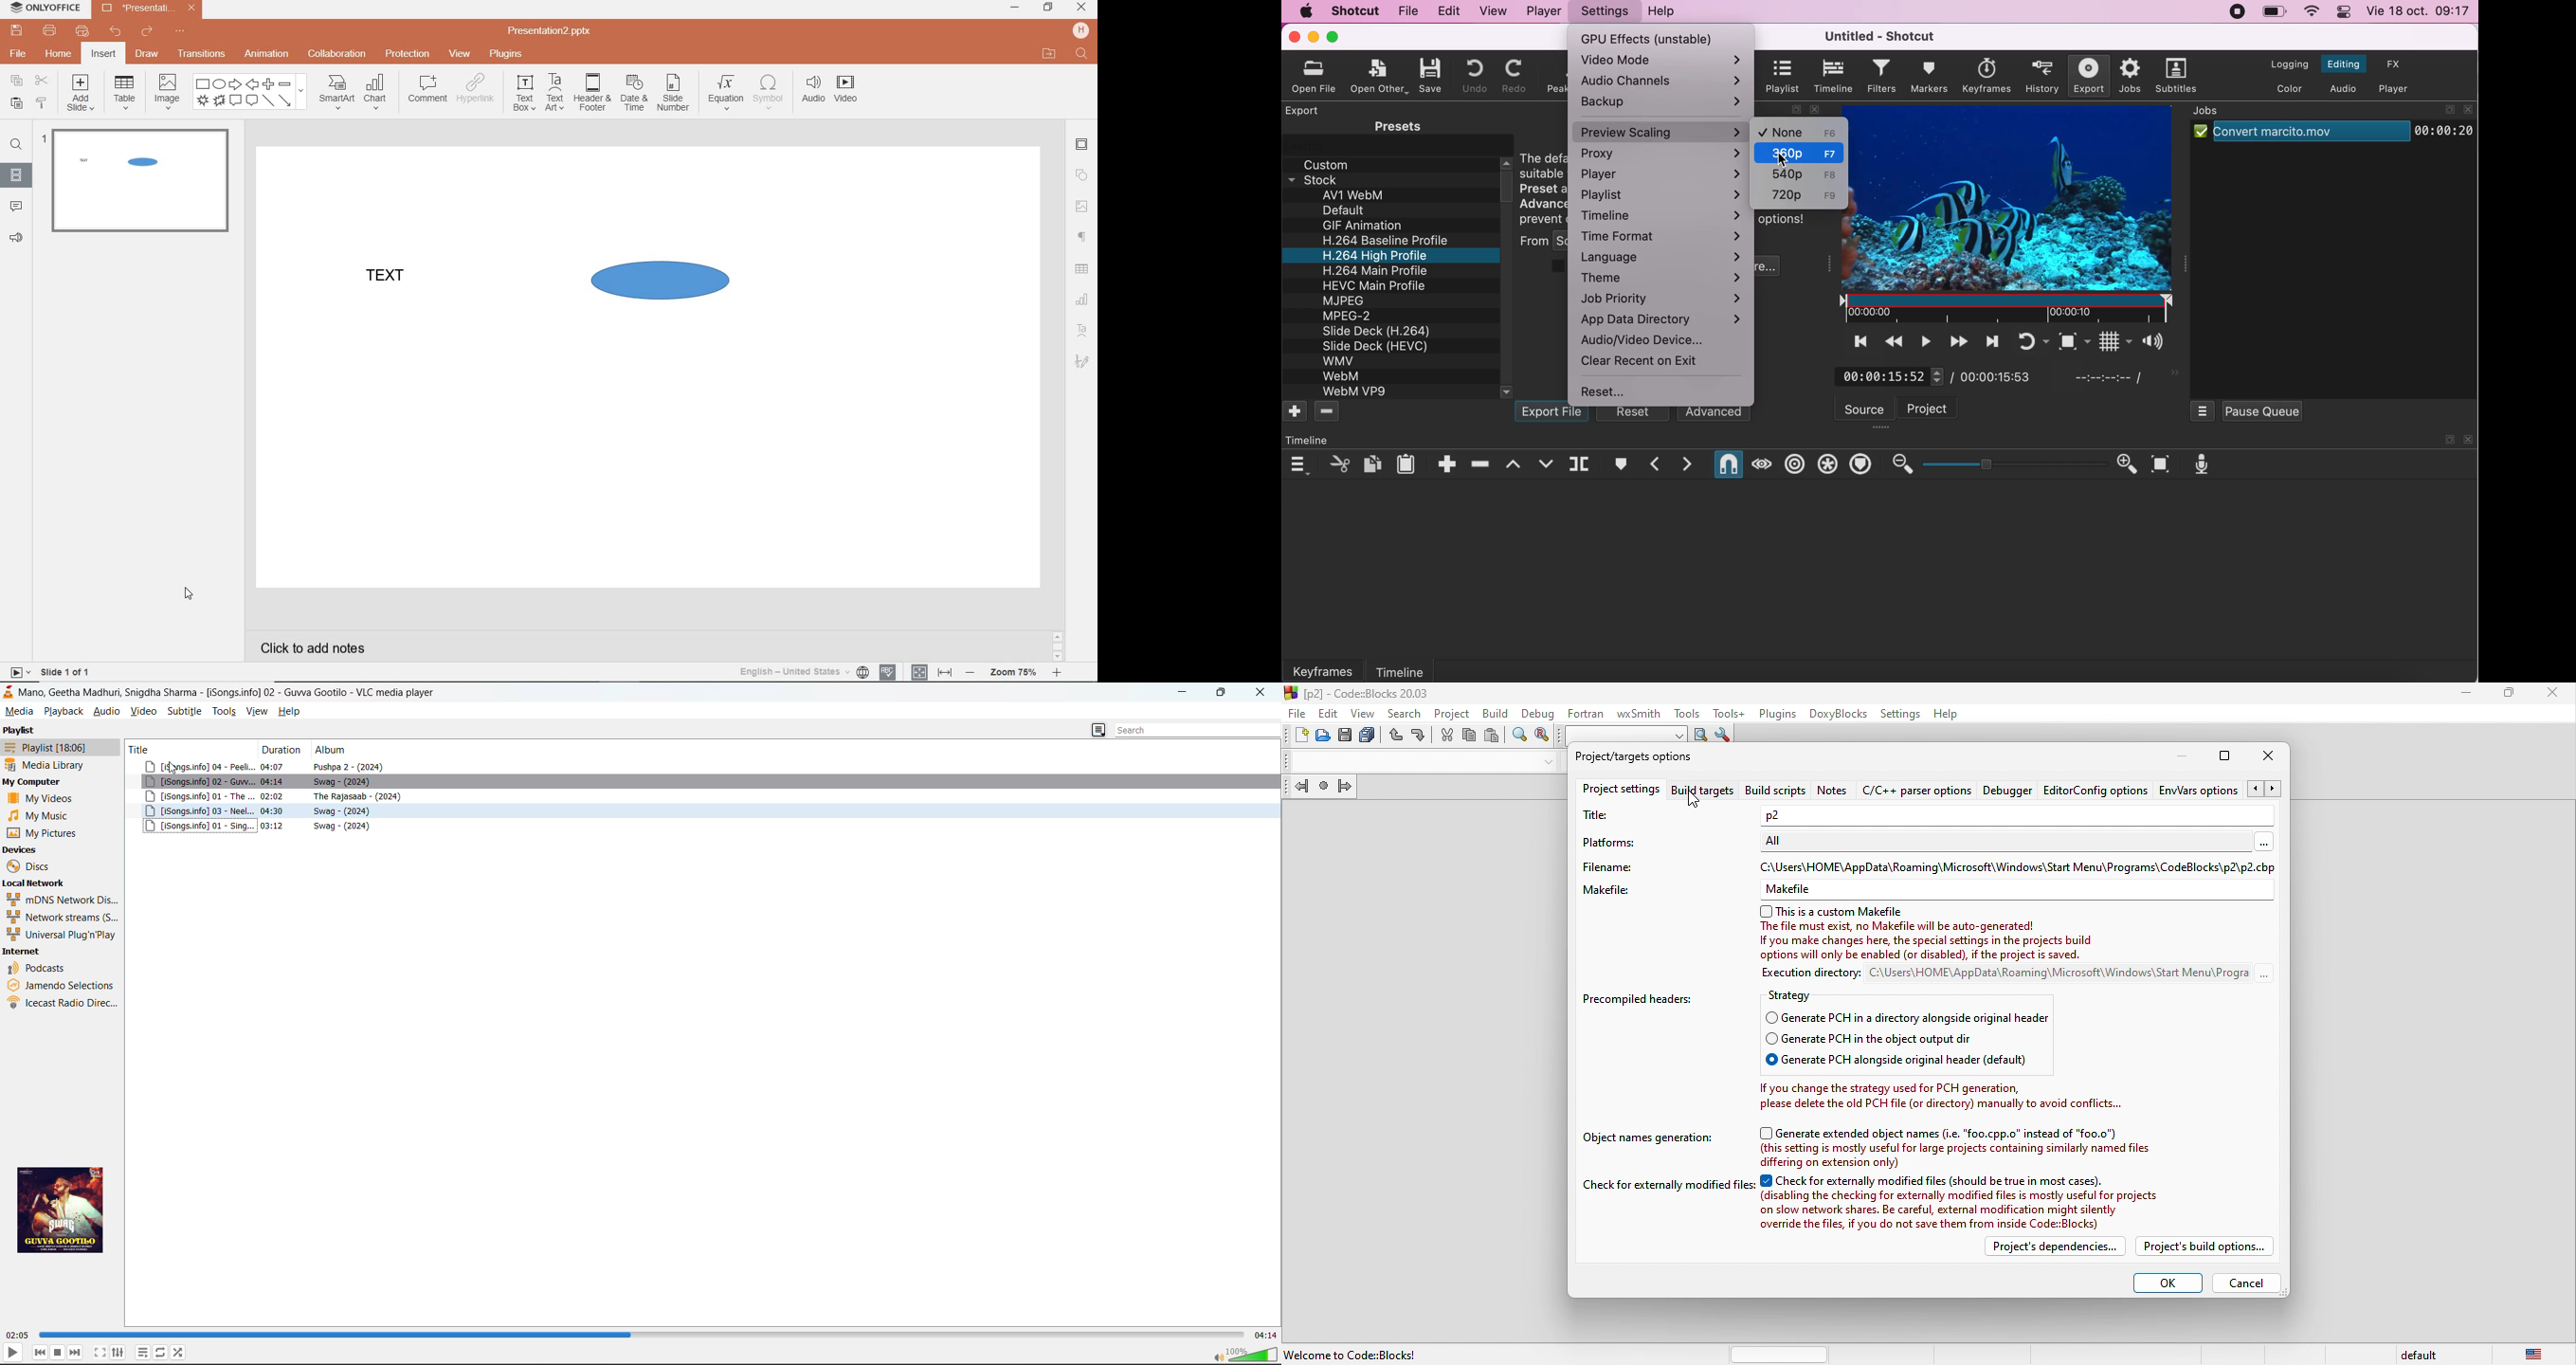  Describe the element at coordinates (1520, 737) in the screenshot. I see `find` at that location.